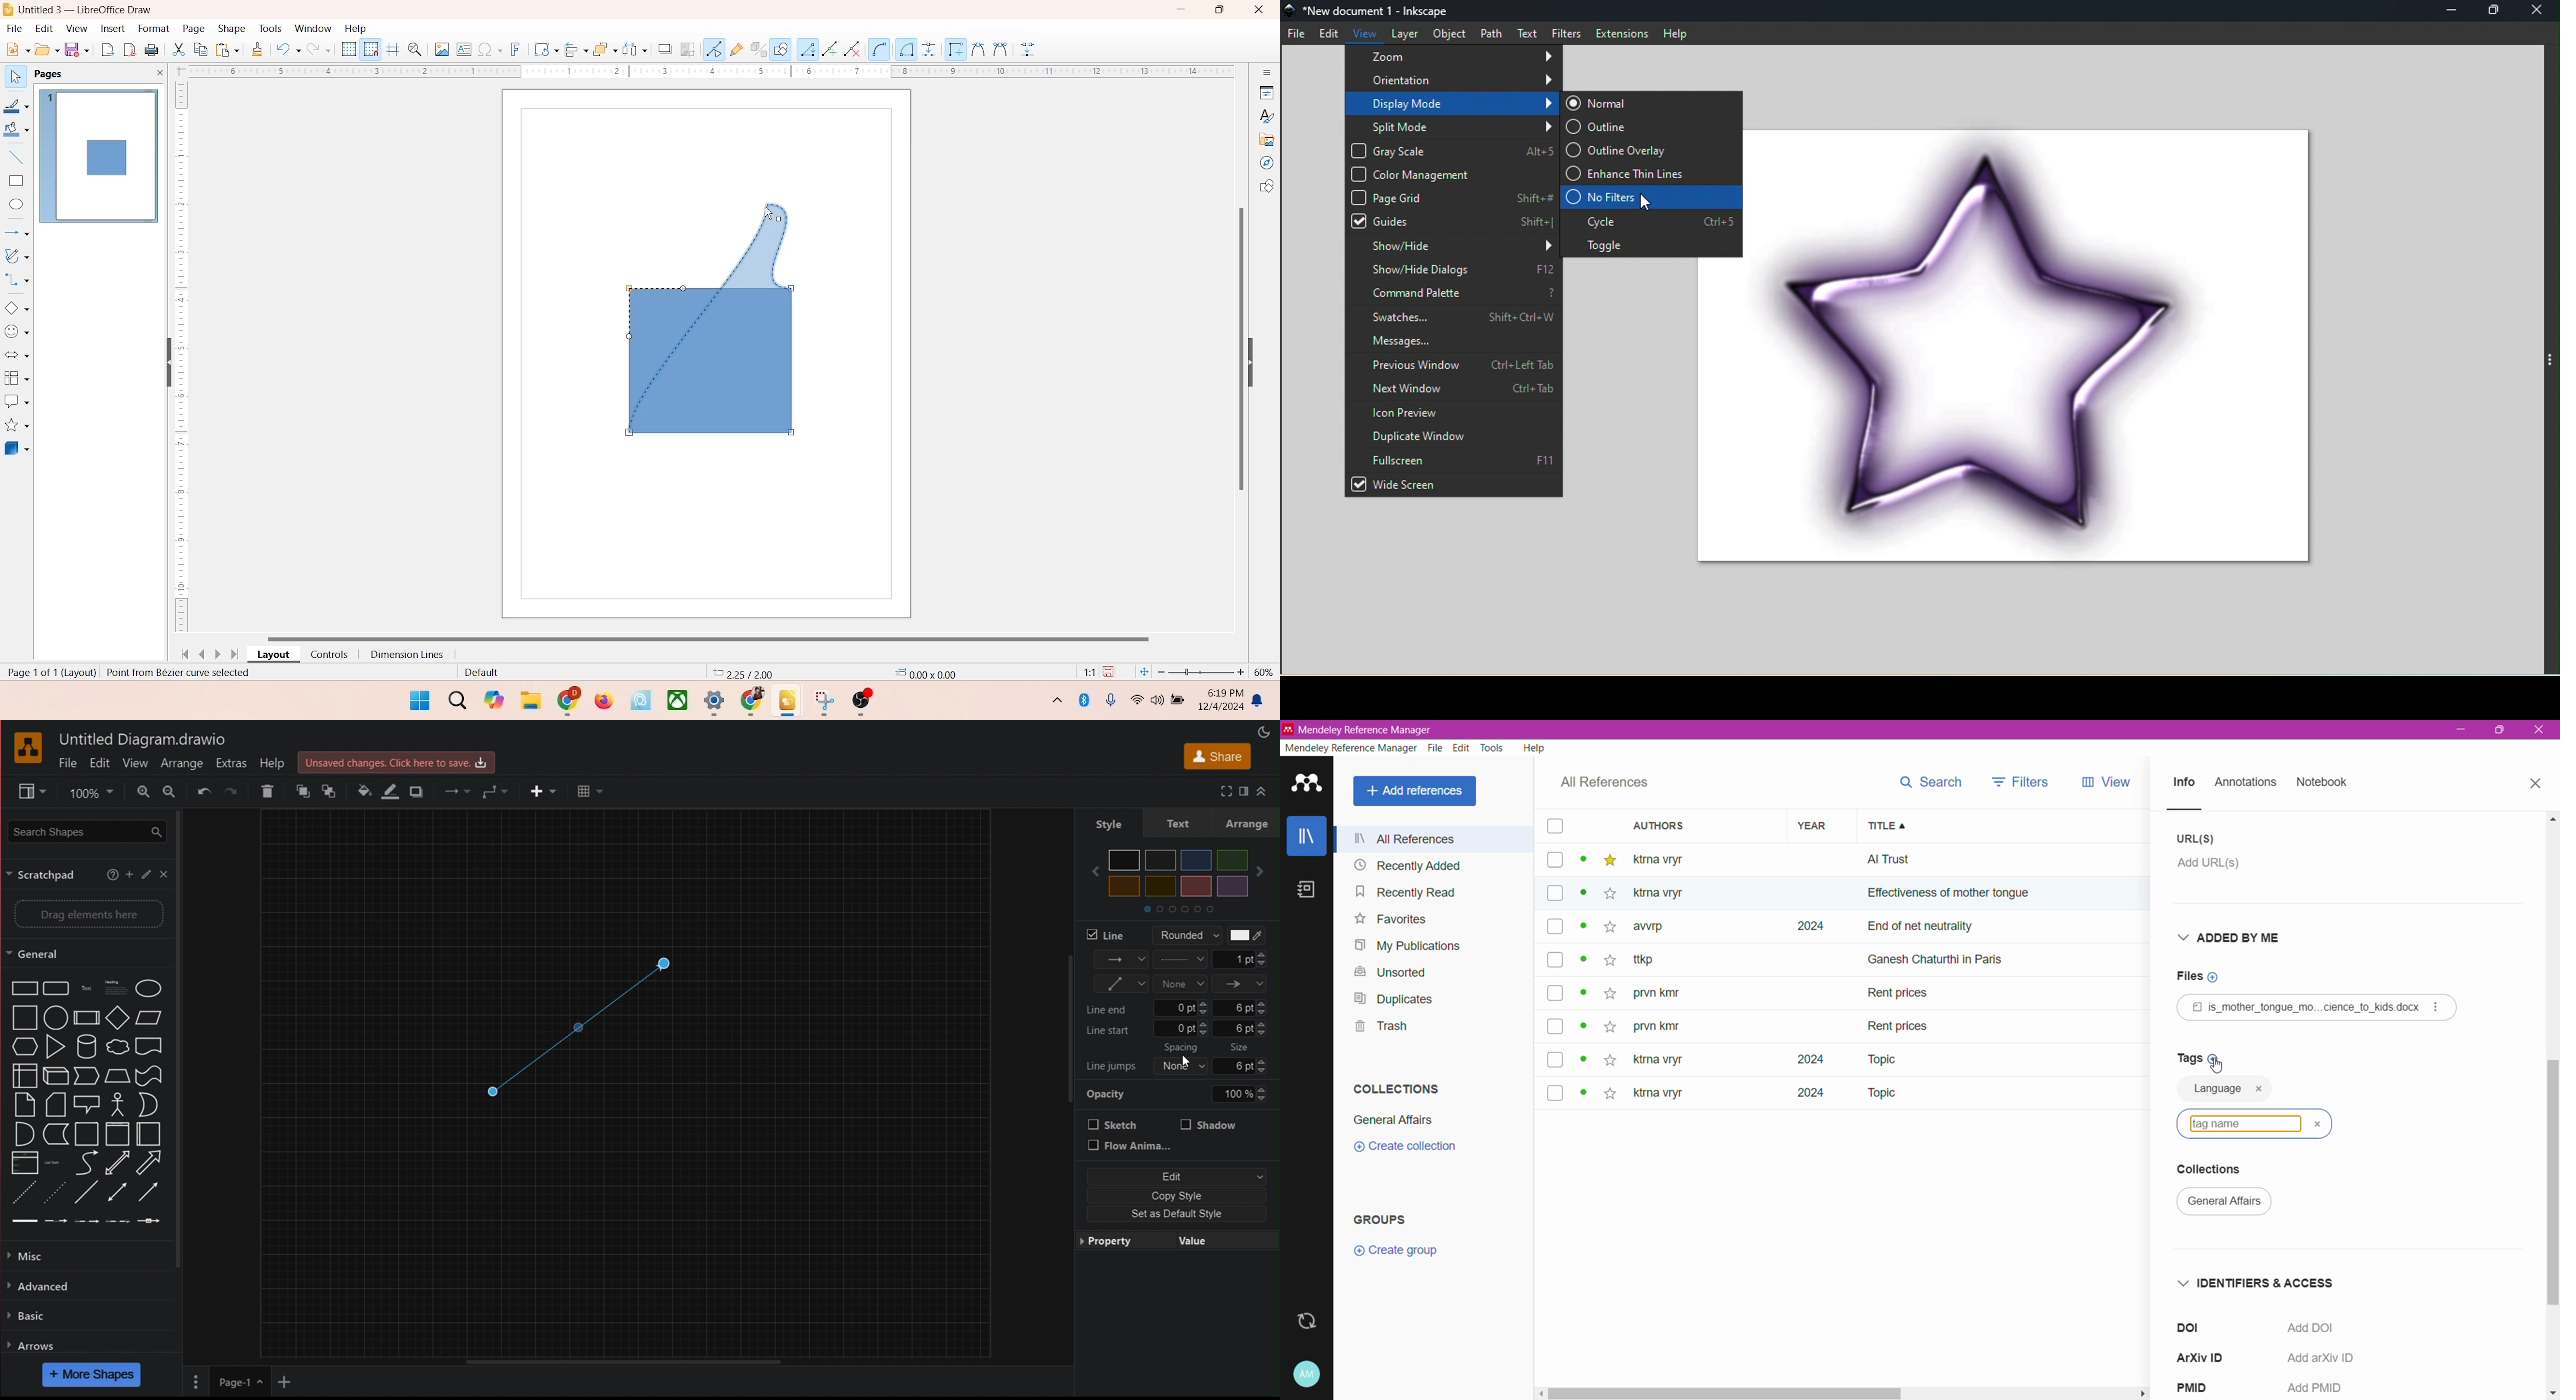 The width and height of the screenshot is (2576, 1400). Describe the element at coordinates (2198, 839) in the screenshot. I see `URL(S)` at that location.